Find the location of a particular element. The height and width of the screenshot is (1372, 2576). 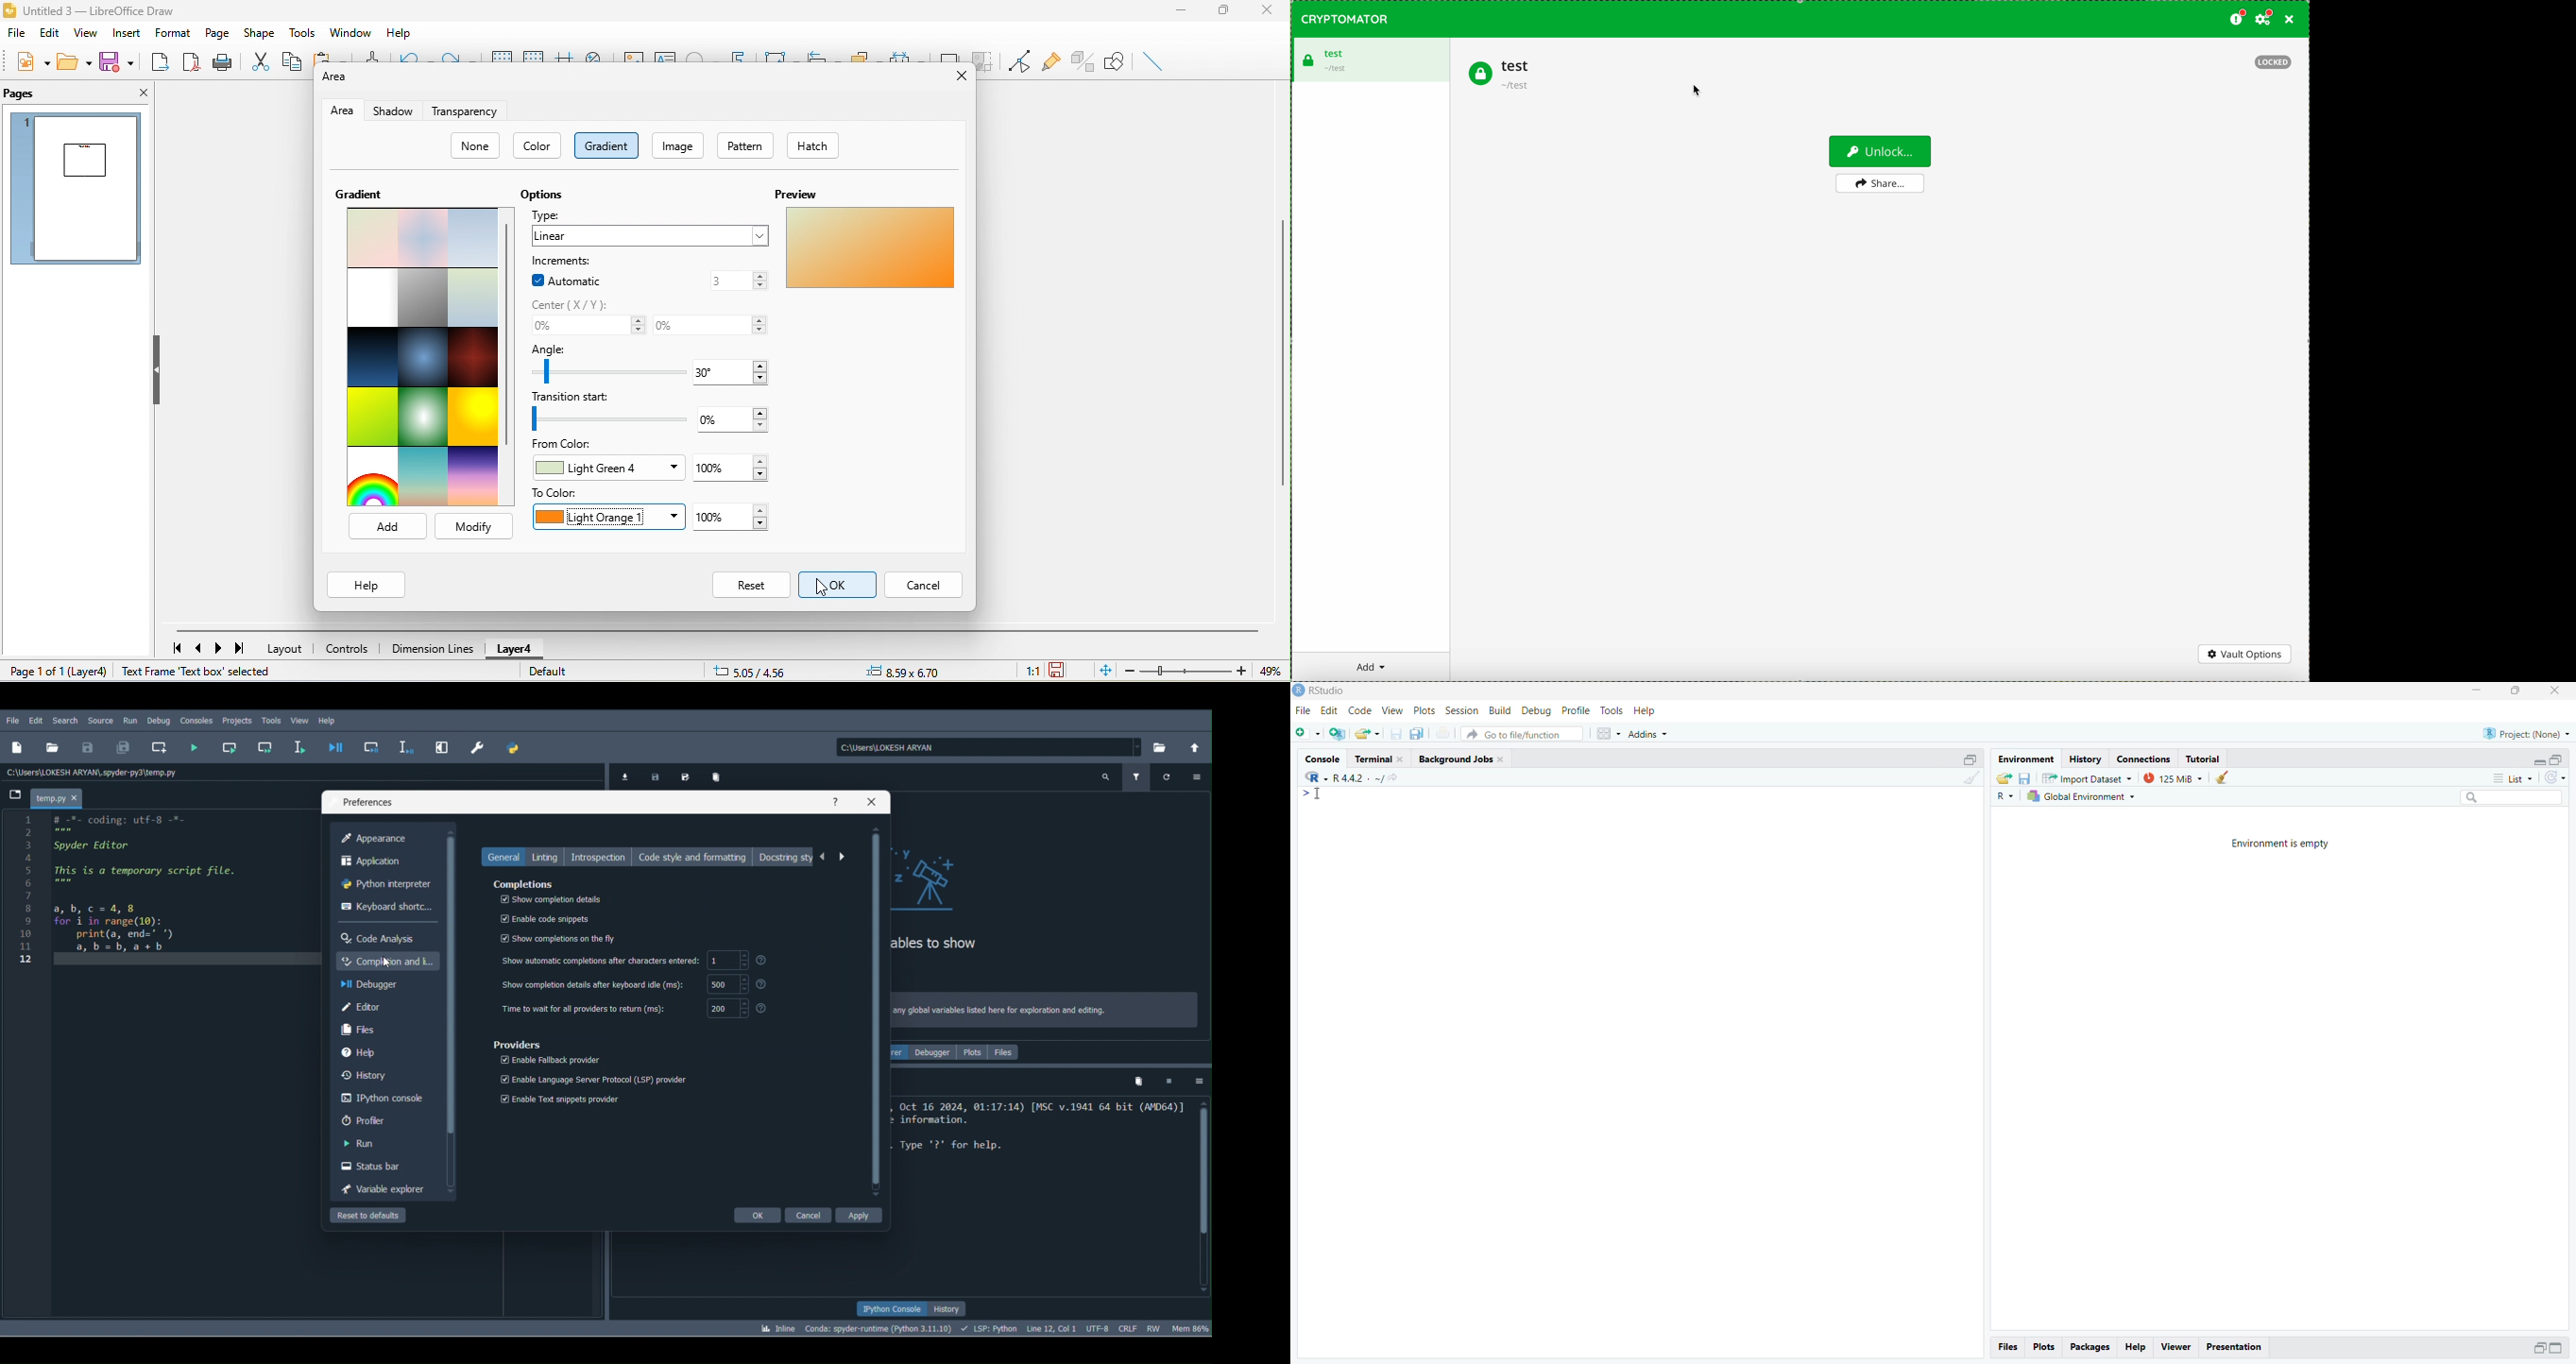

RStudio is located at coordinates (1327, 689).